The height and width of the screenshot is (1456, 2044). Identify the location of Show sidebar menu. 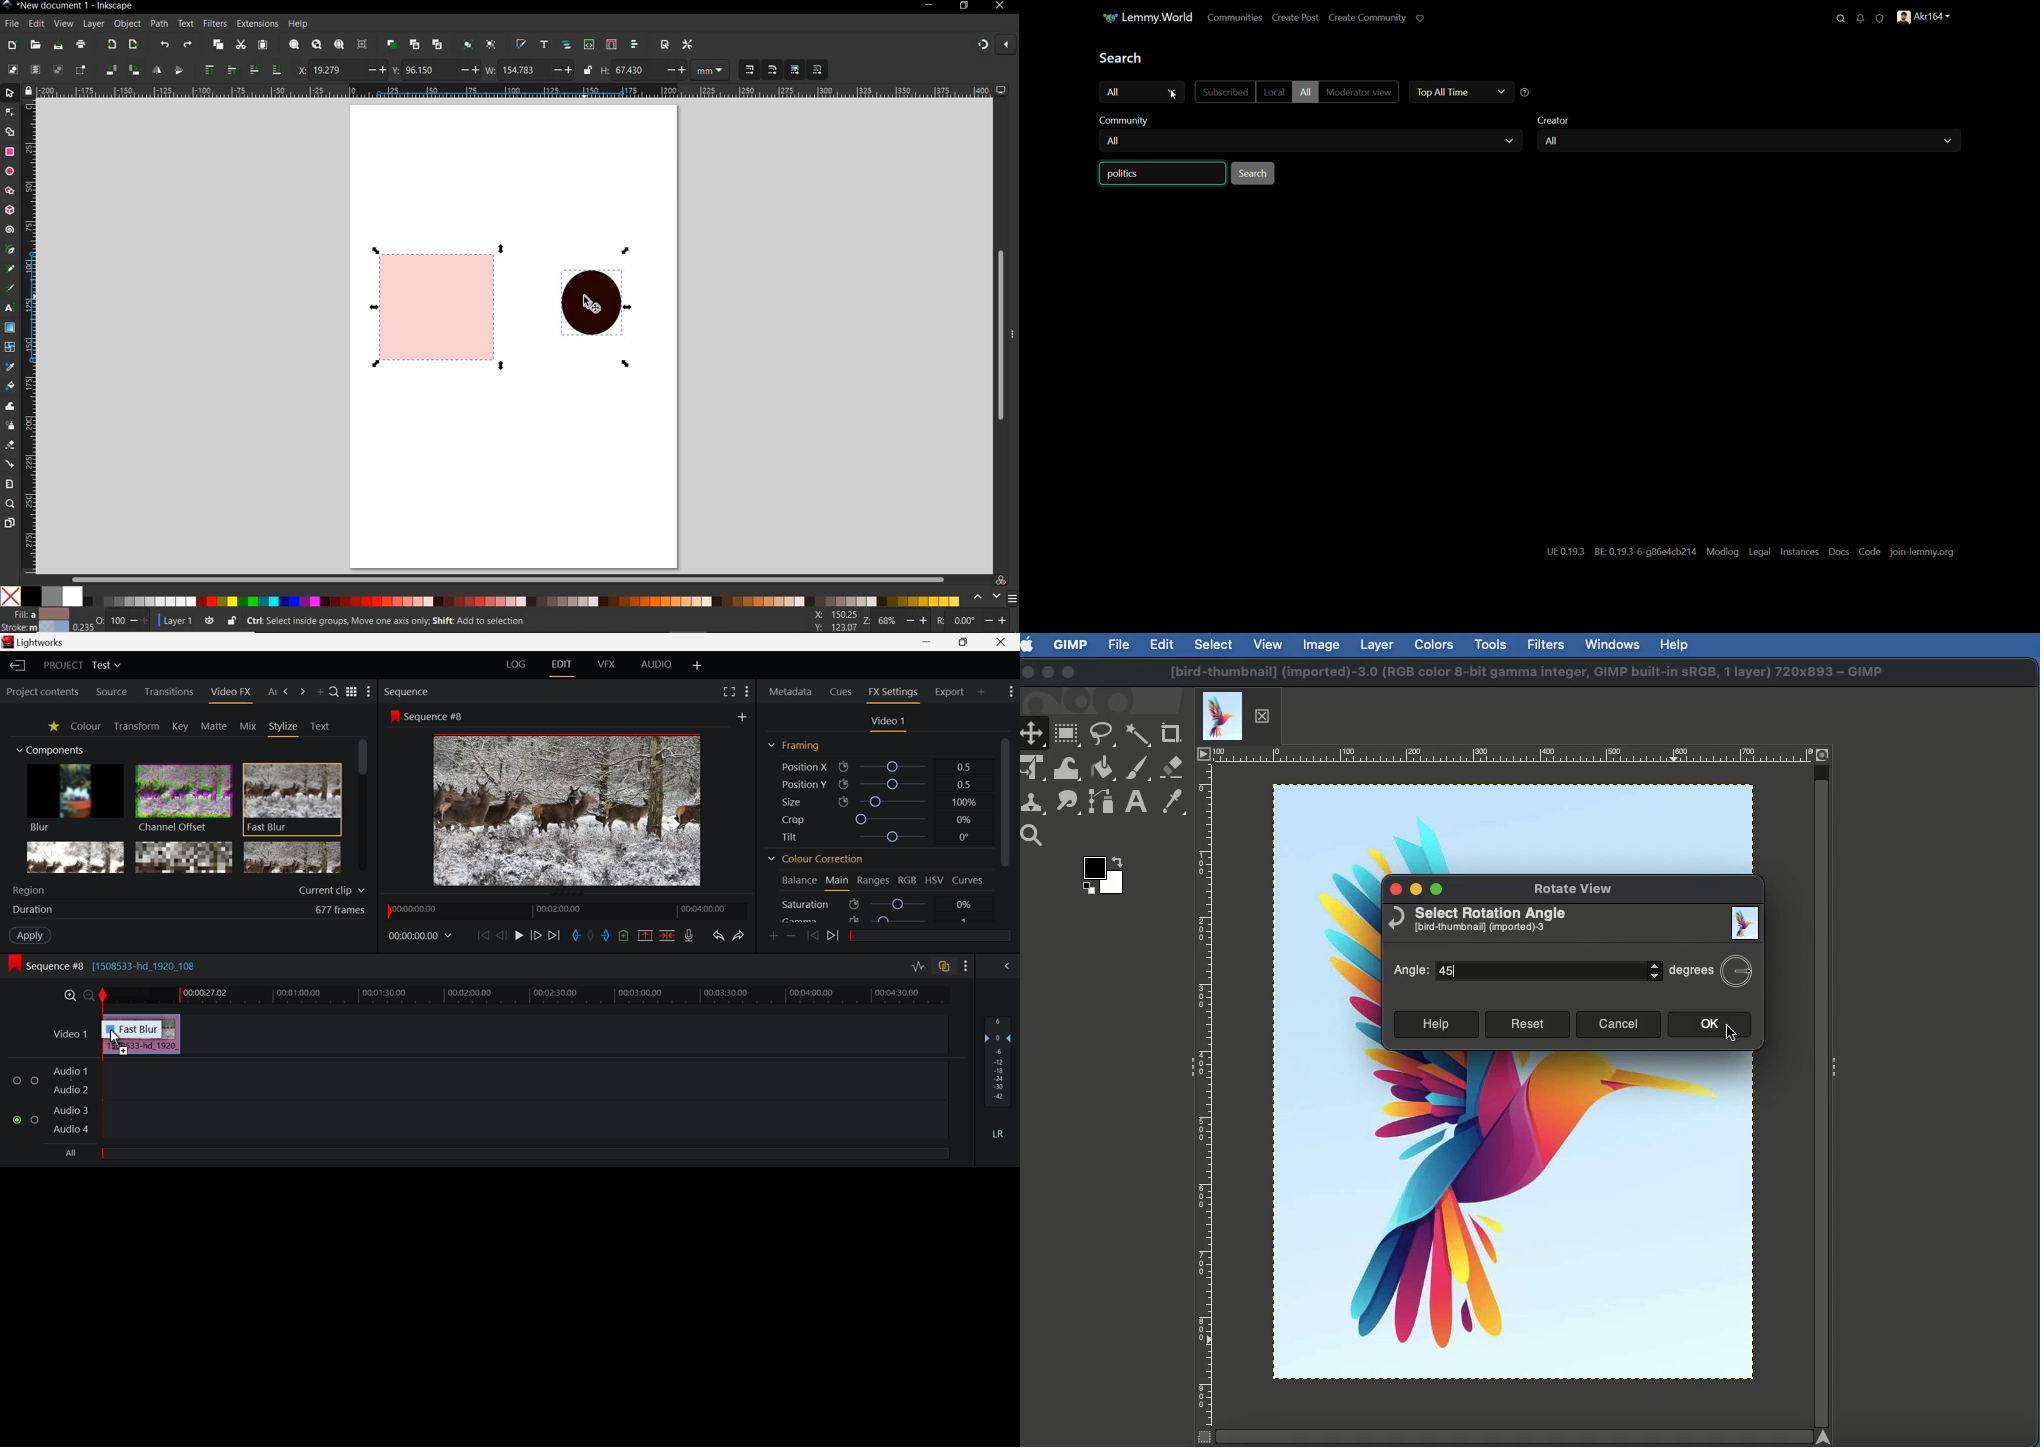
(1187, 1069).